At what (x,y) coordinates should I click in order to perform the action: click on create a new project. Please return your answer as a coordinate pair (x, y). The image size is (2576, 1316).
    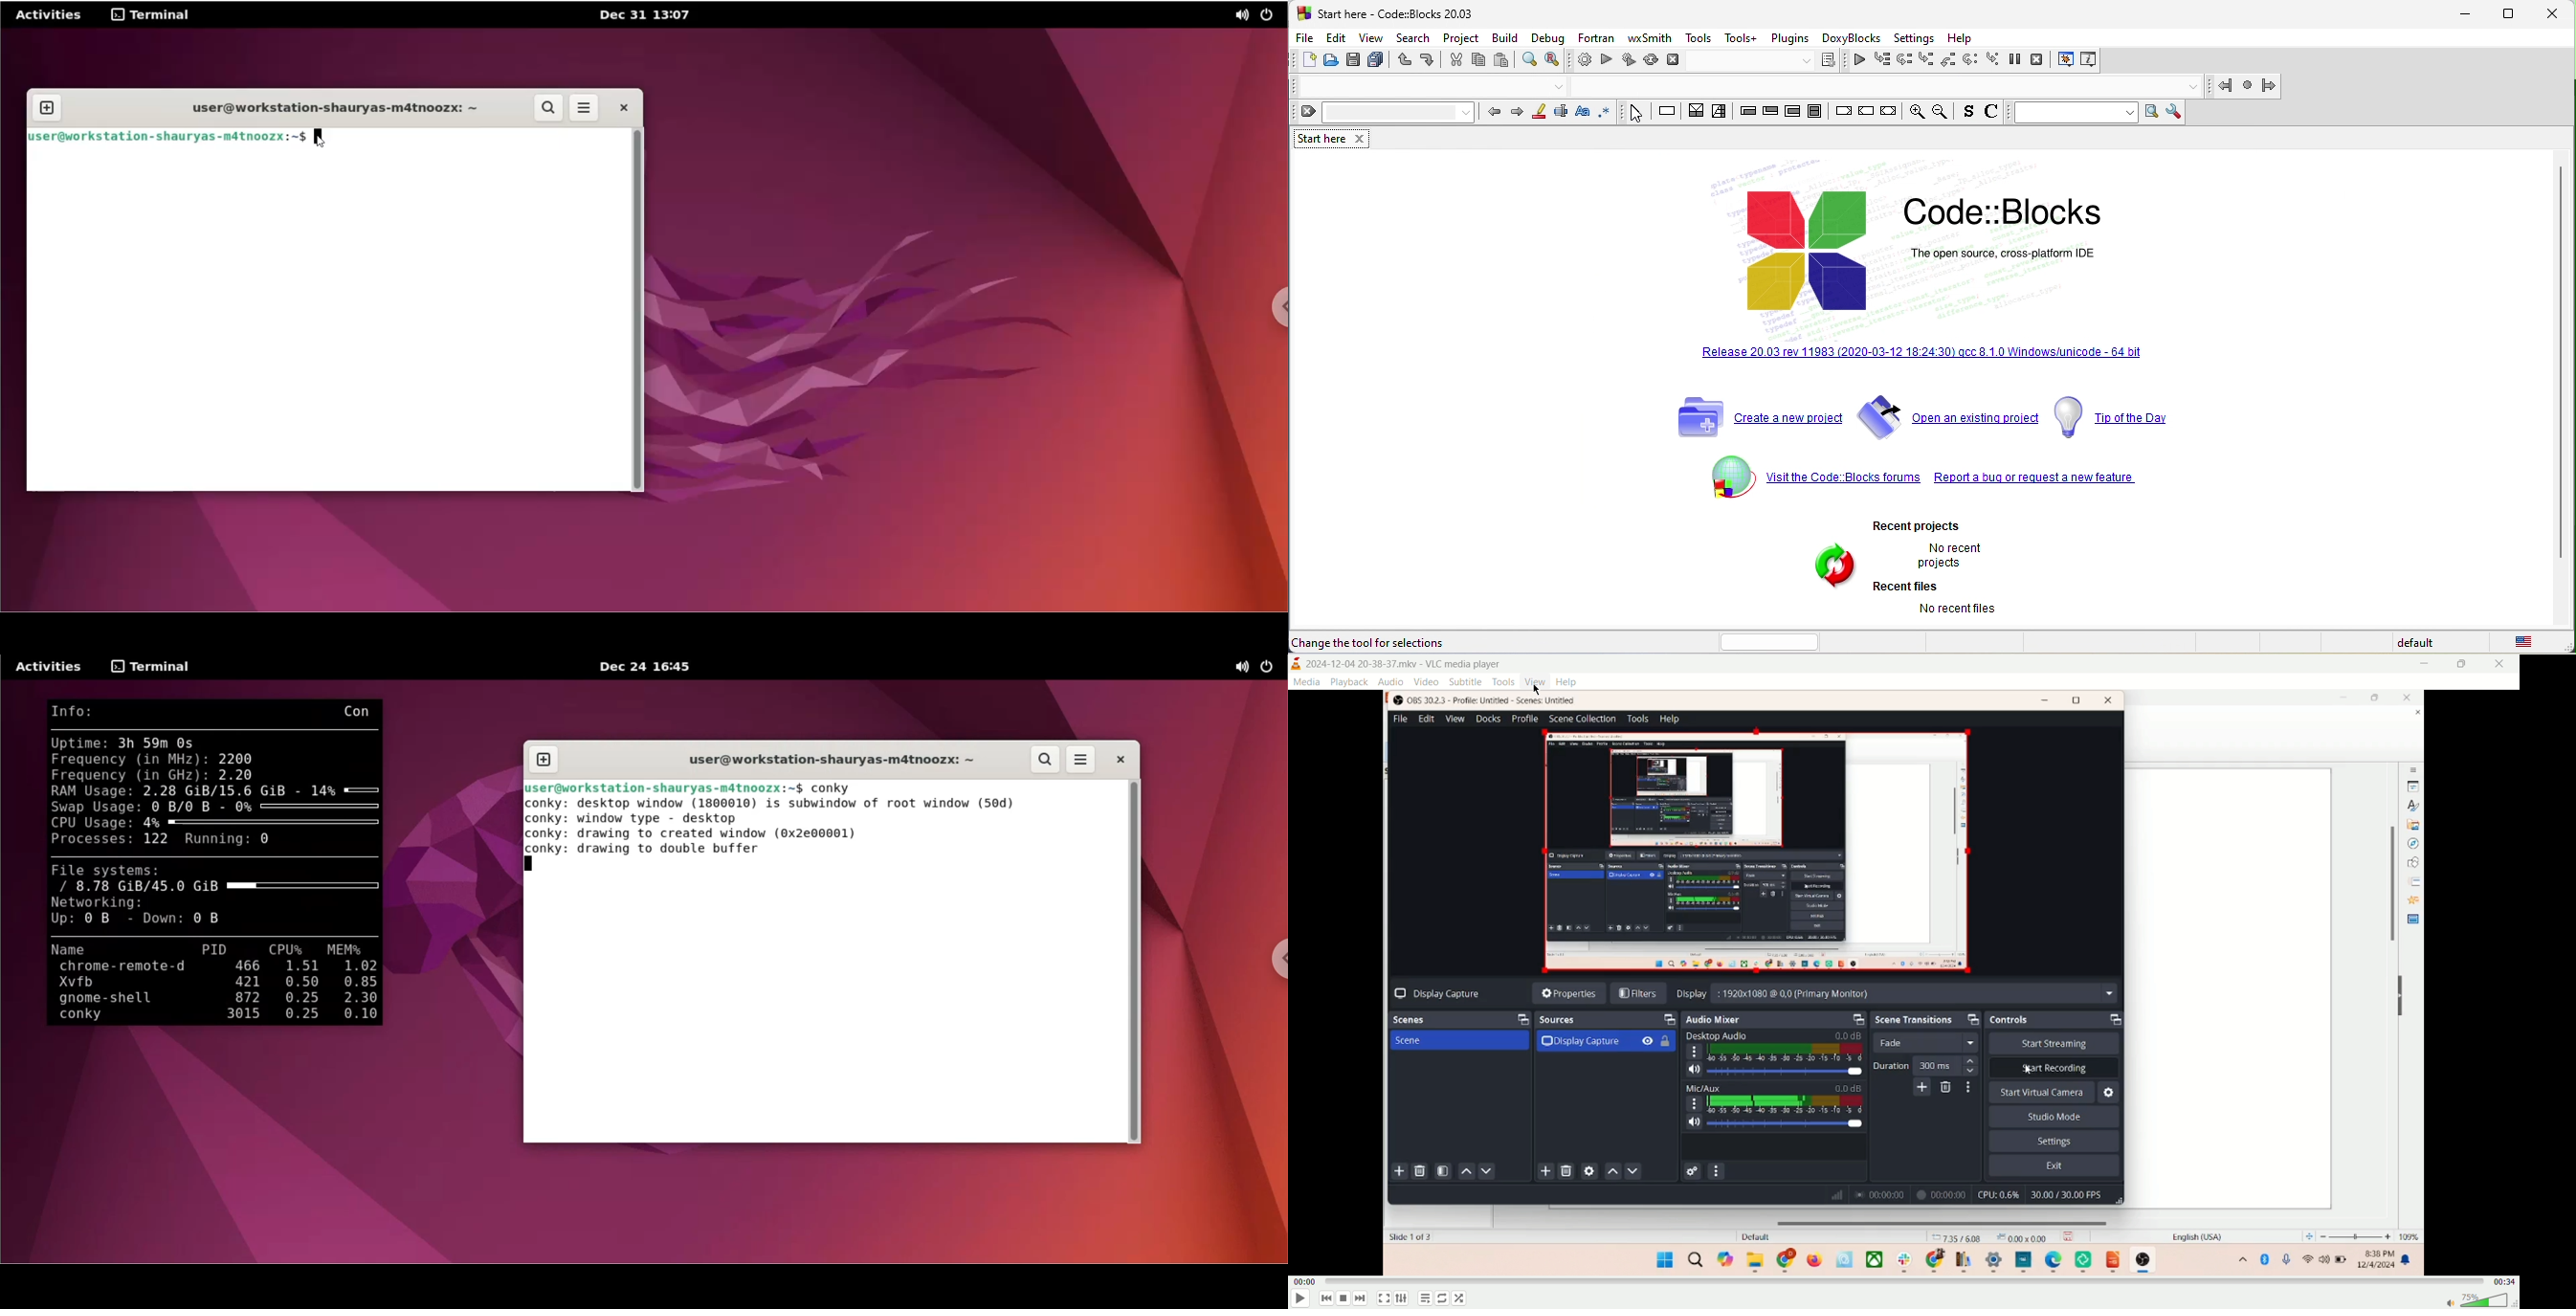
    Looking at the image, I should click on (1760, 415).